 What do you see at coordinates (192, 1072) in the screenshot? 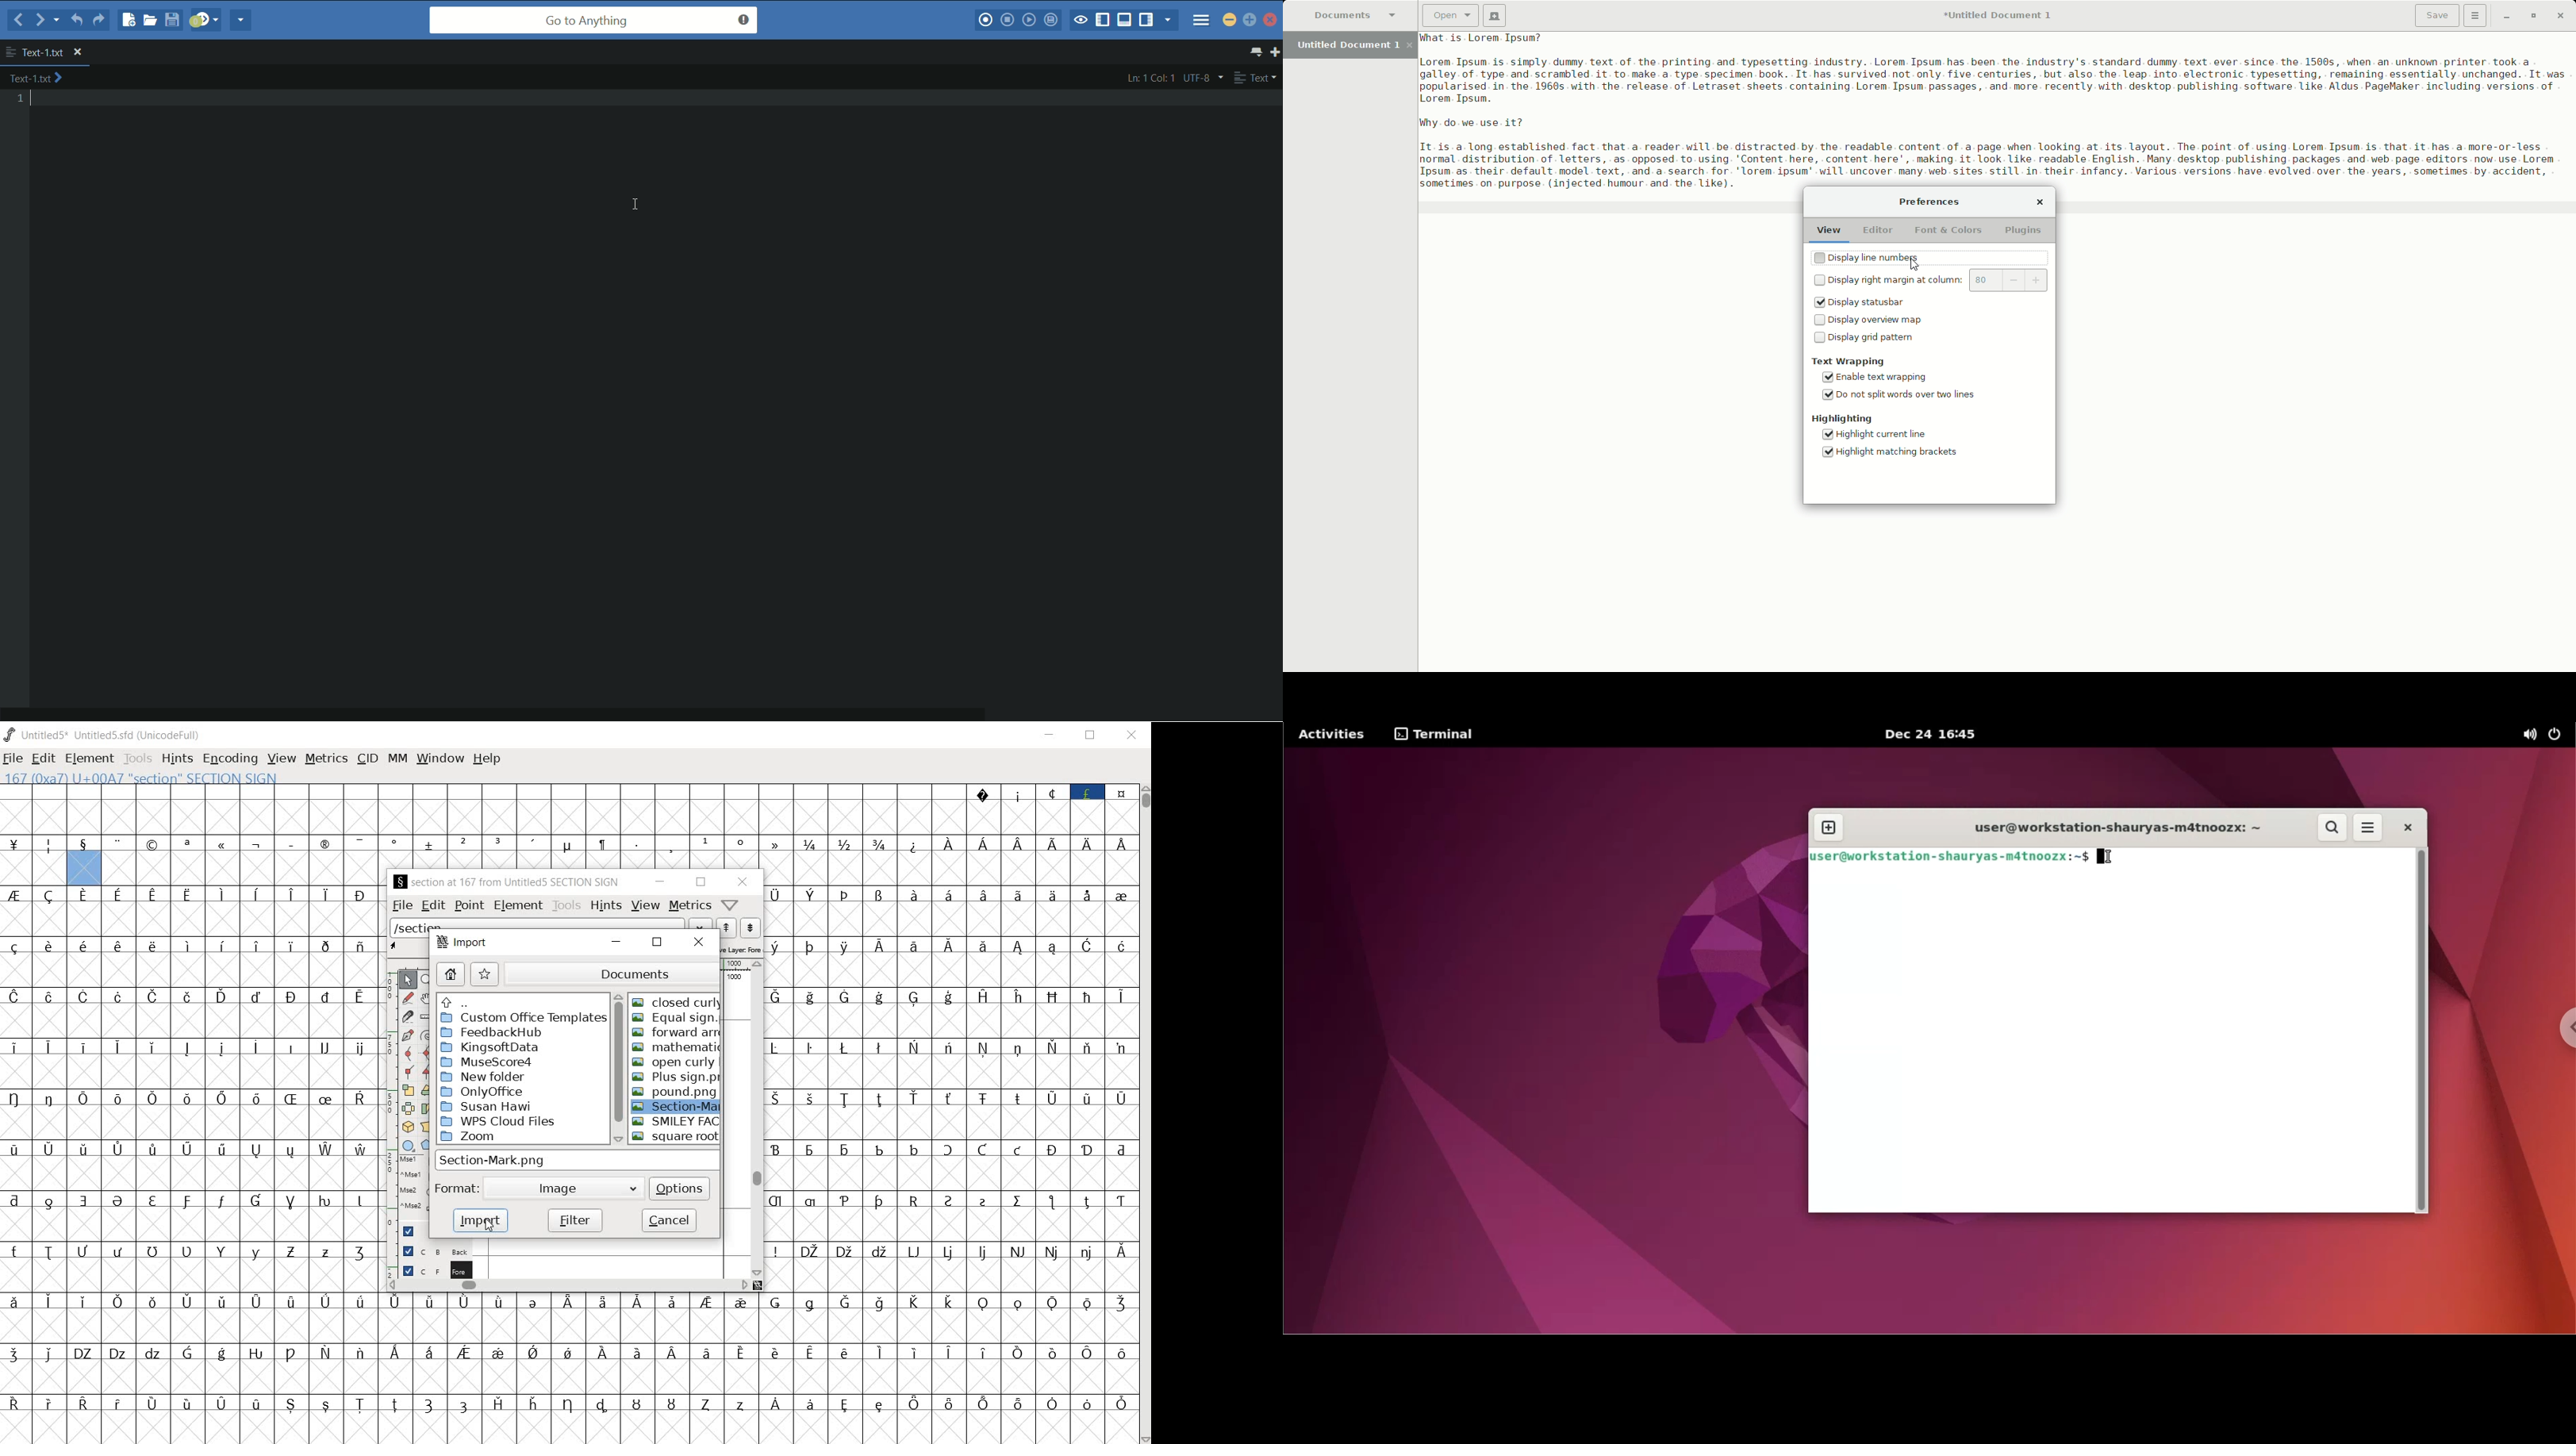
I see `empty cells` at bounding box center [192, 1072].